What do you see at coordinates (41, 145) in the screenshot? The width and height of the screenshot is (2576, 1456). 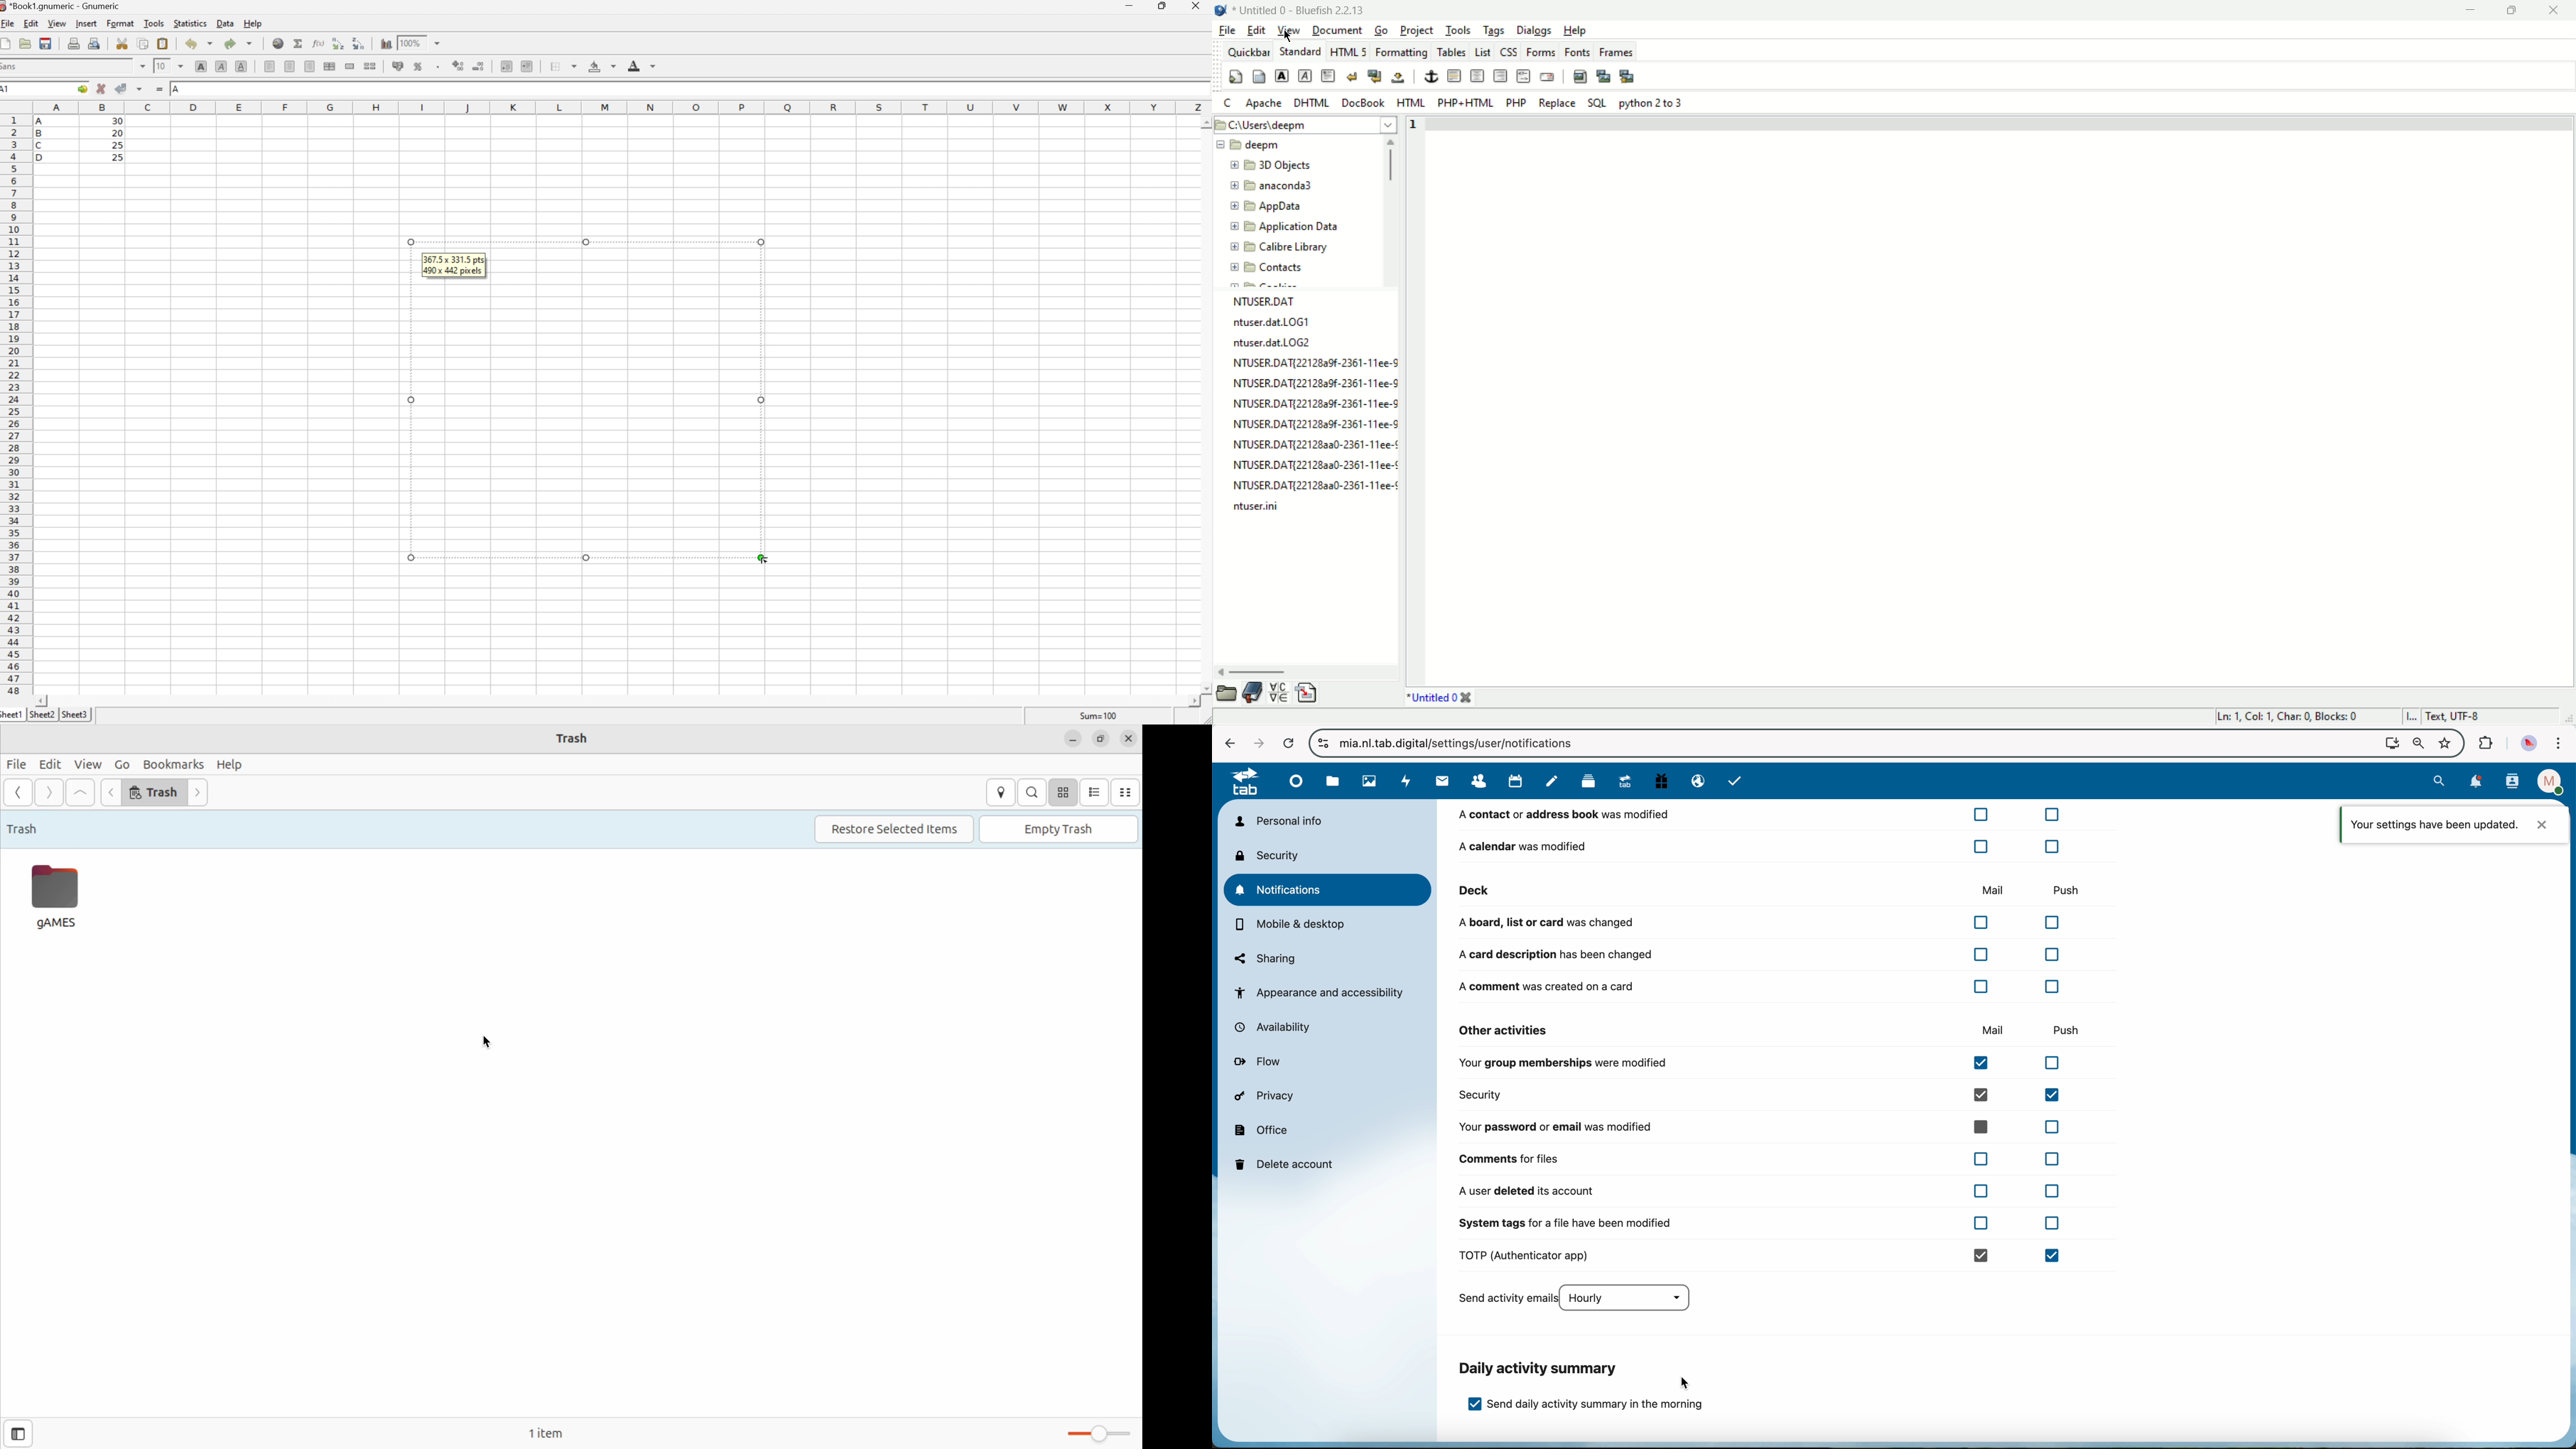 I see `C` at bounding box center [41, 145].